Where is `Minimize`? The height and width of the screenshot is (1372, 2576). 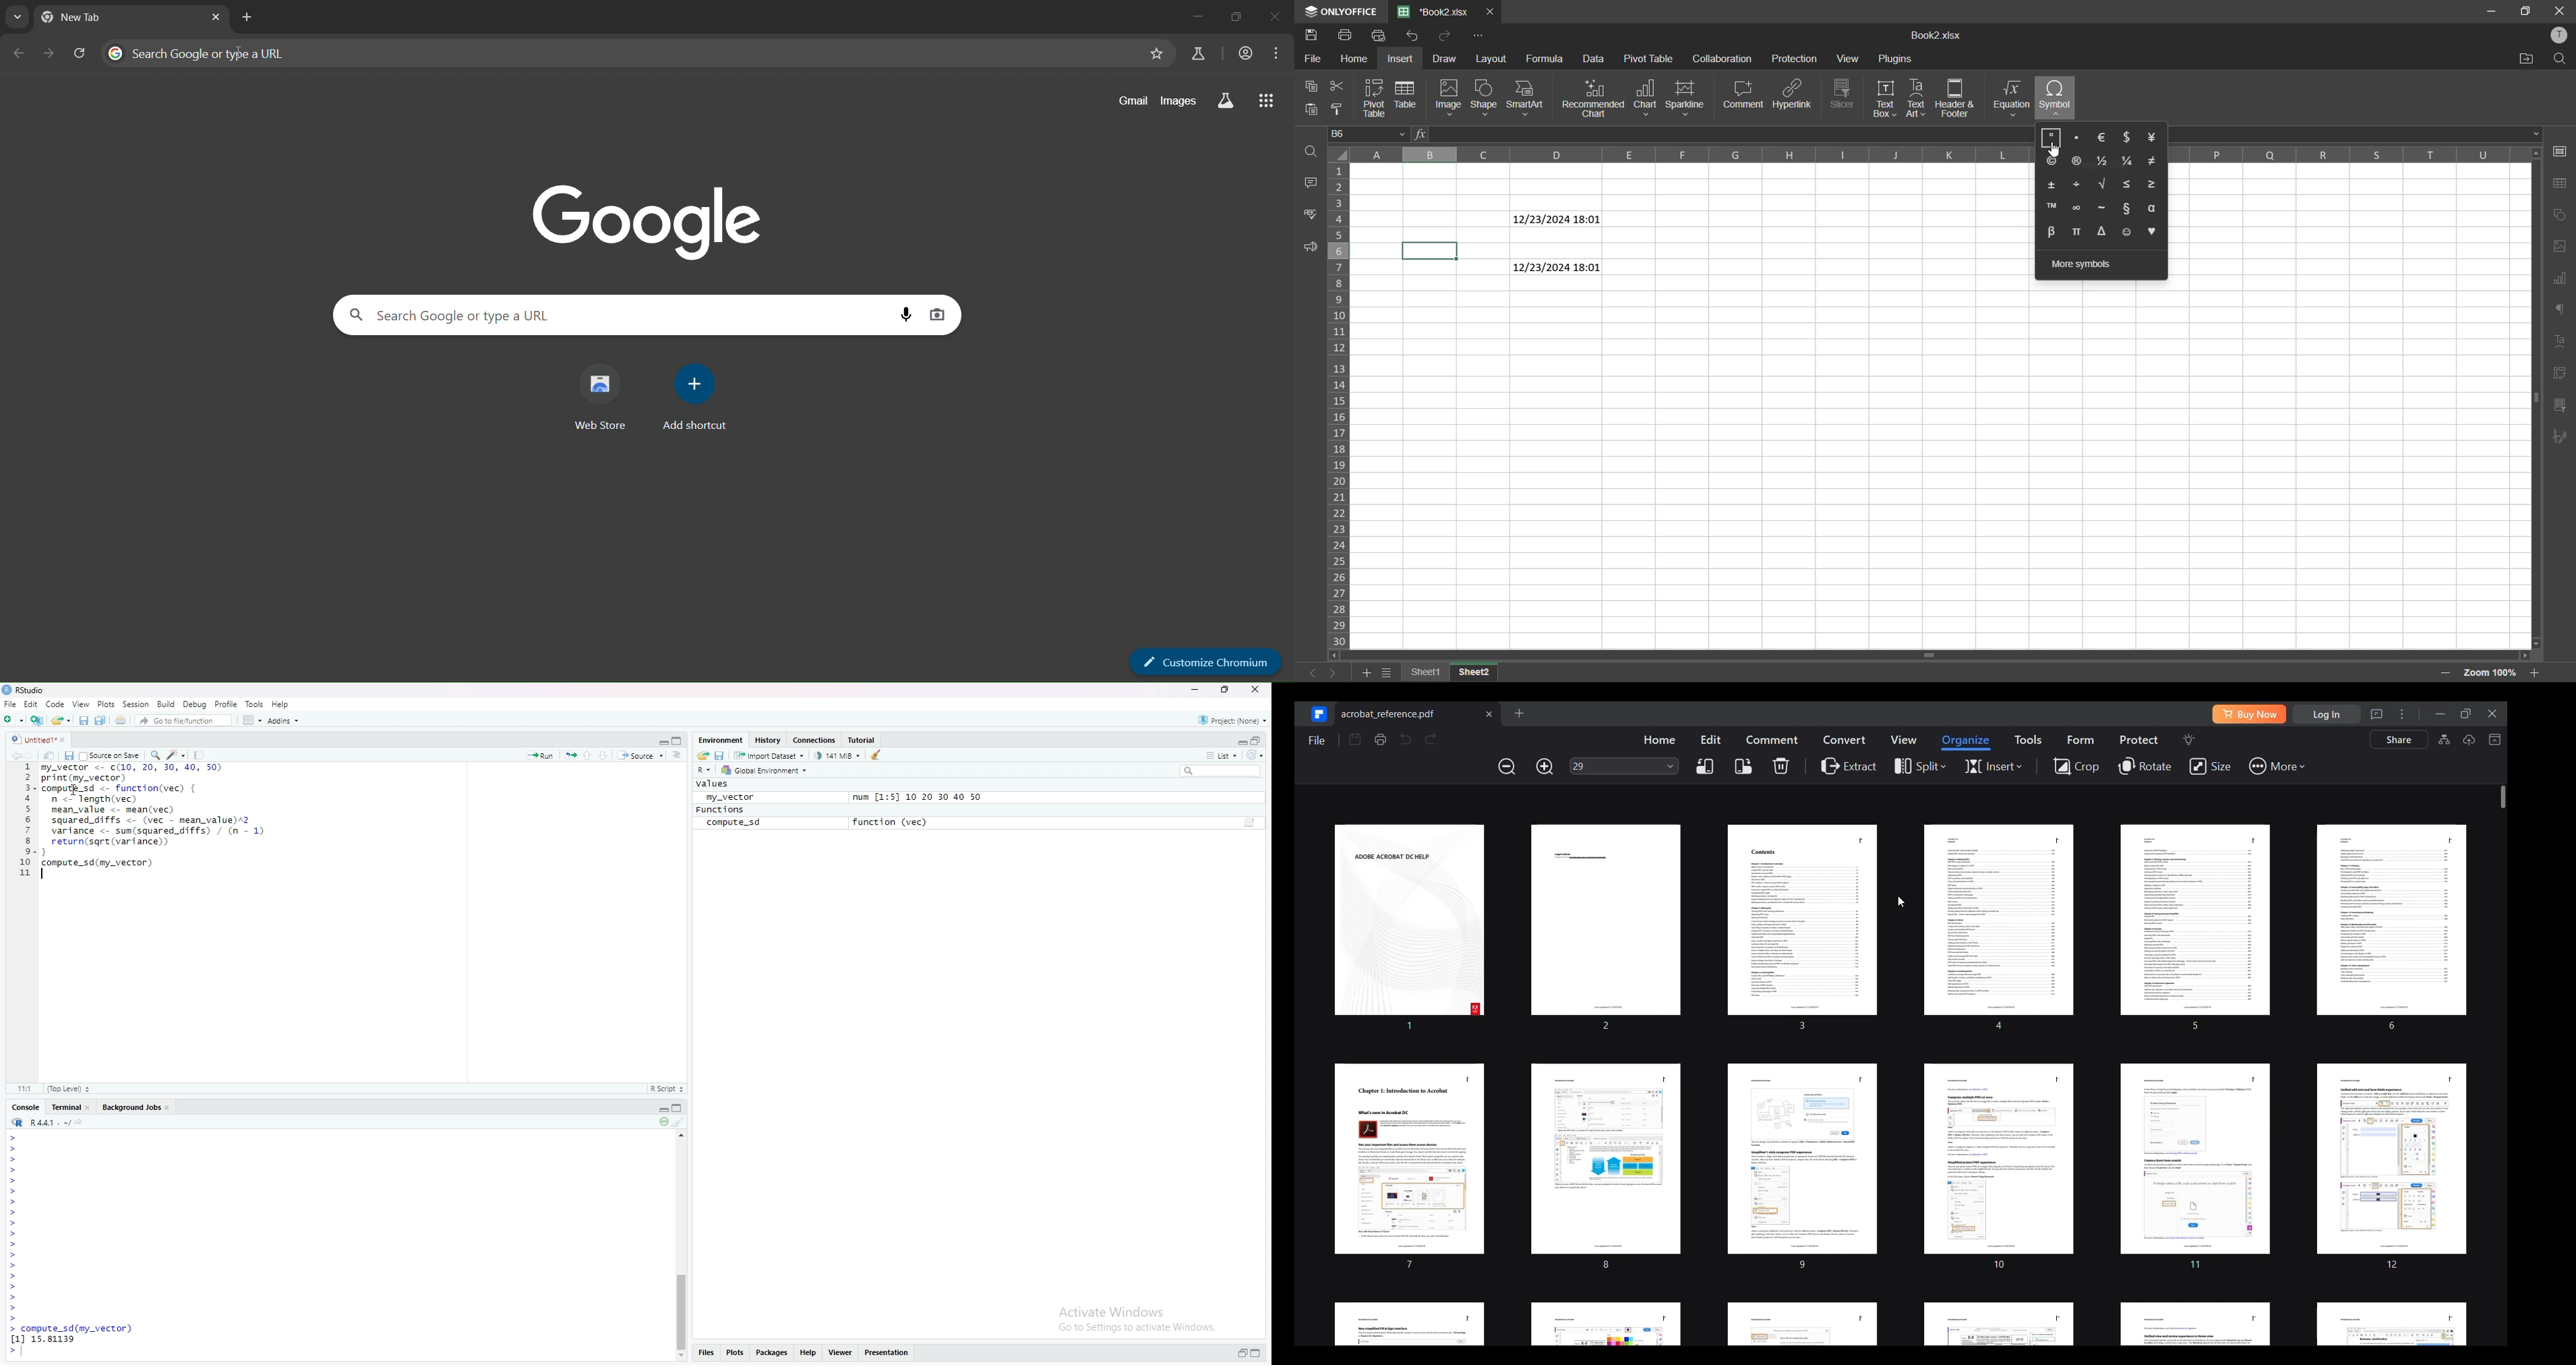
Minimize is located at coordinates (660, 740).